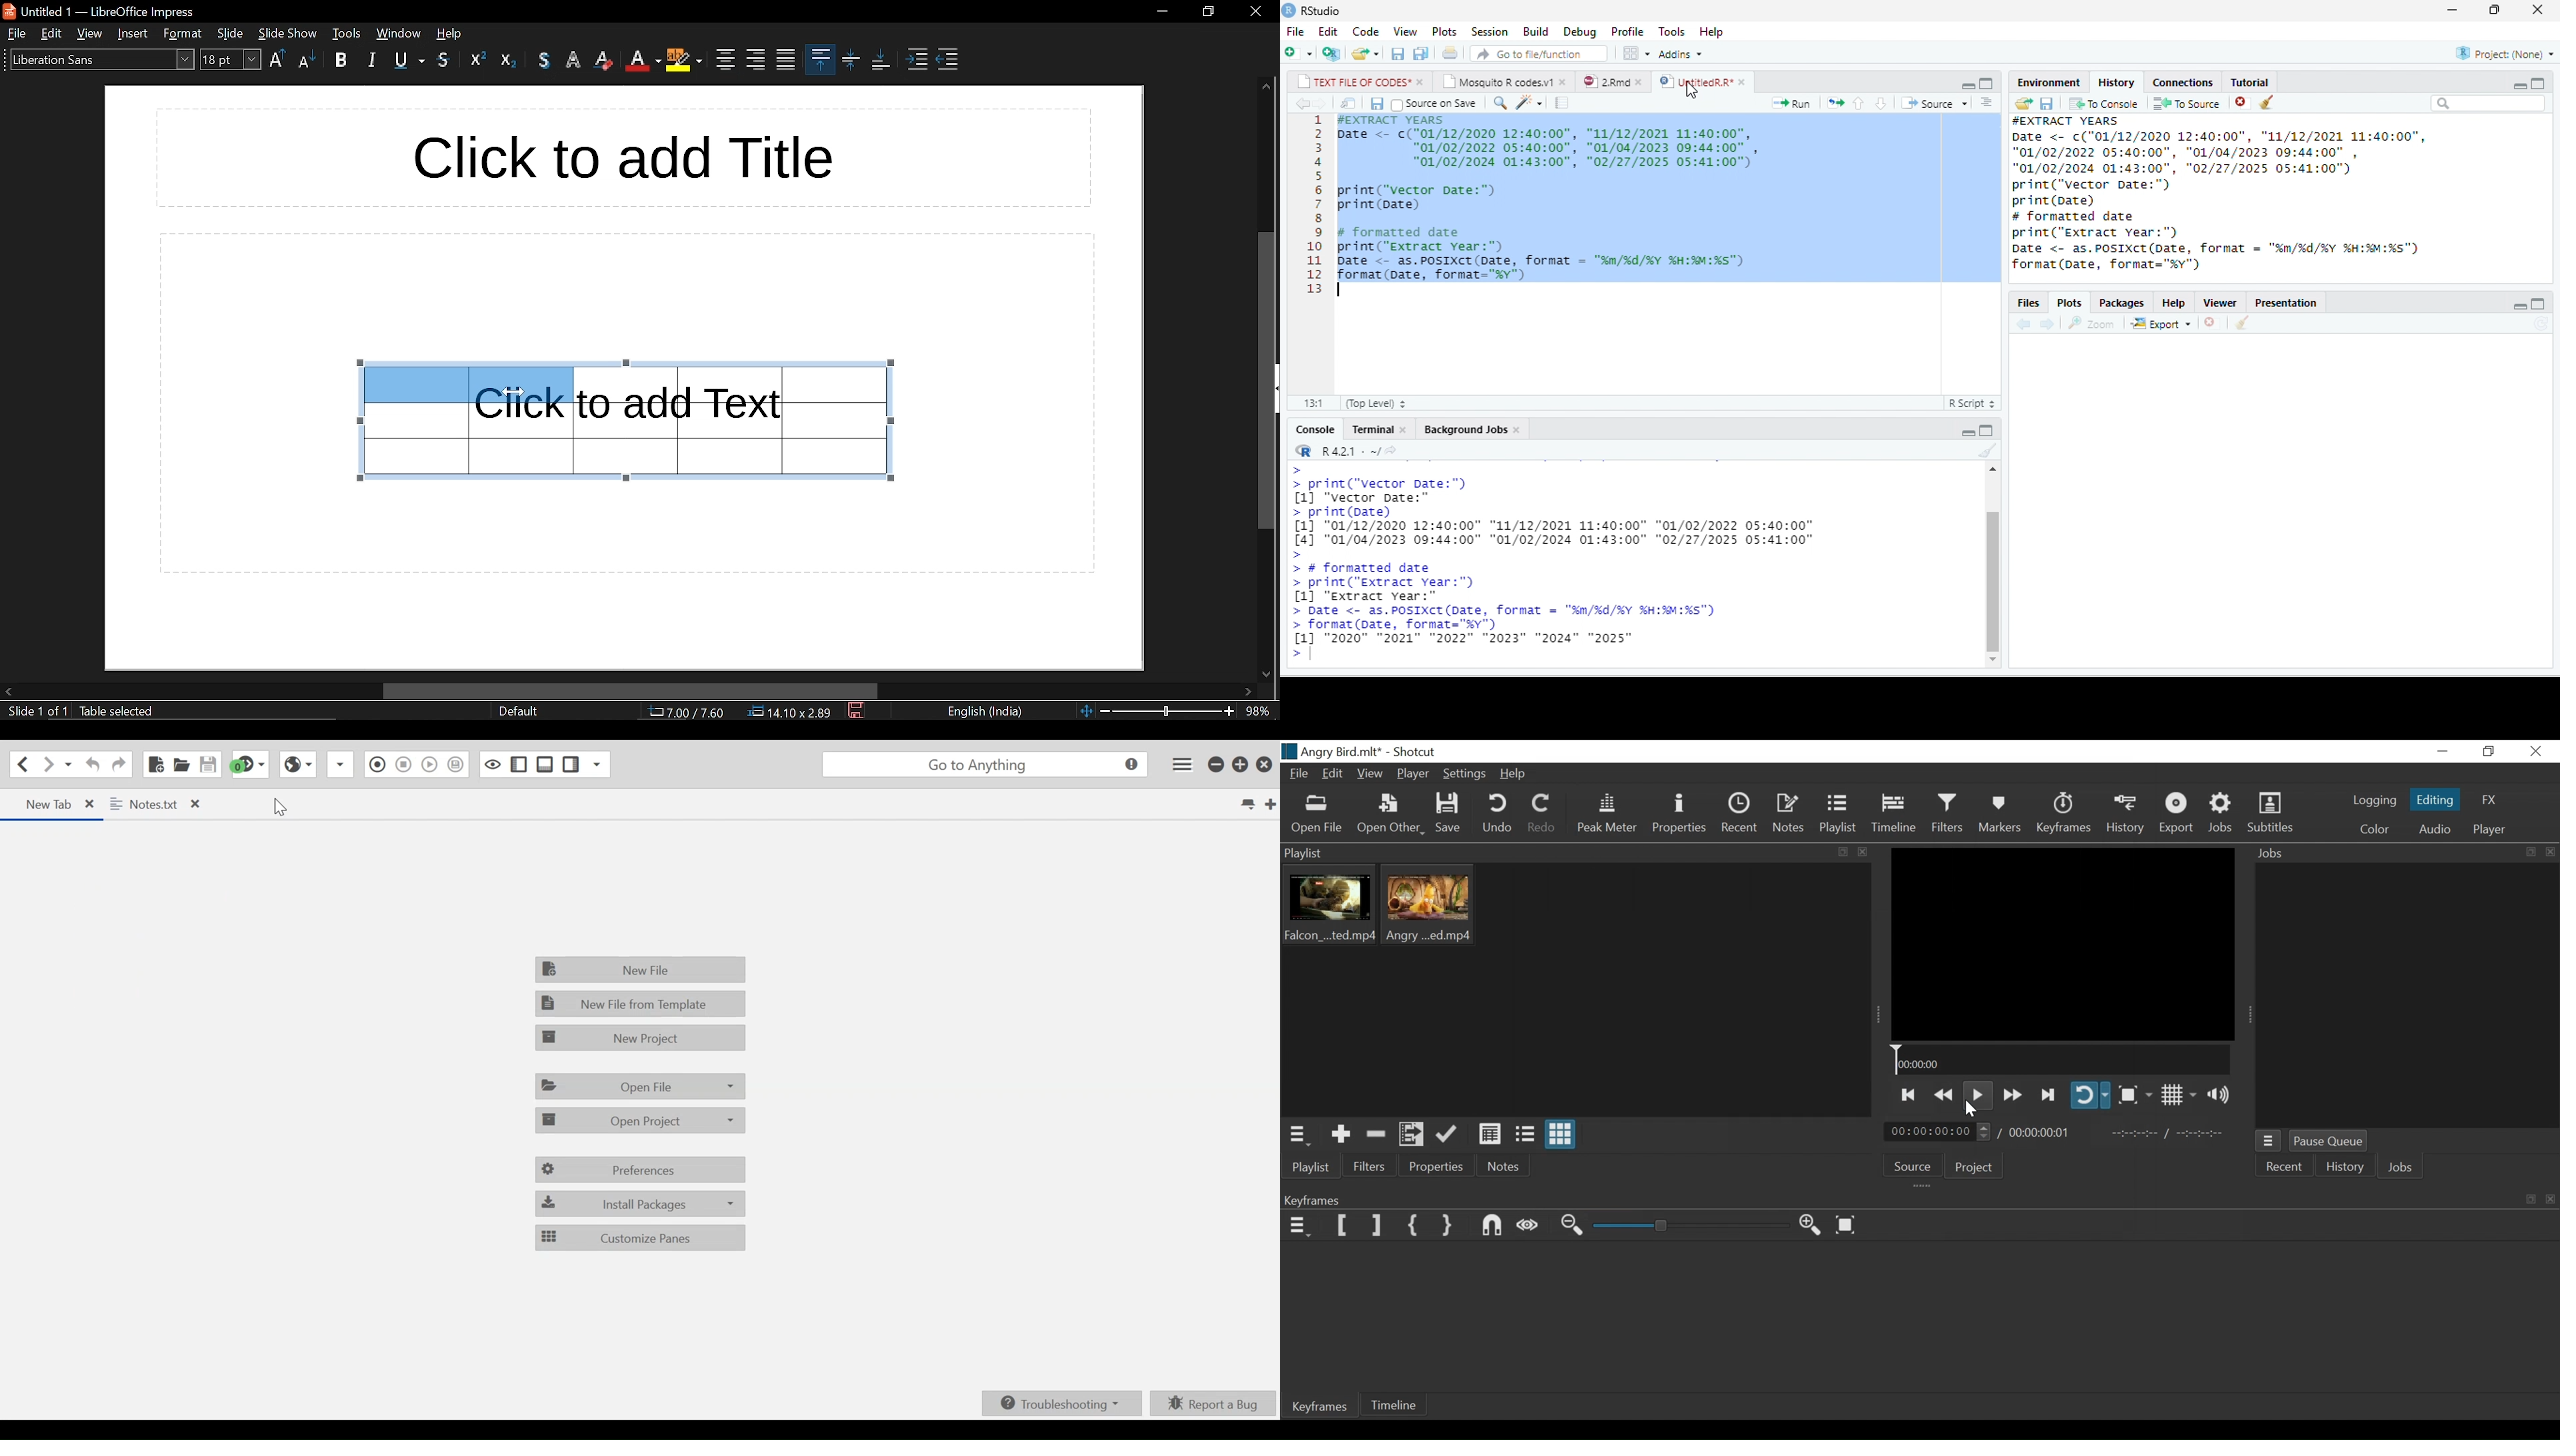 This screenshot has width=2576, height=1456. I want to click on Editing, so click(2437, 800).